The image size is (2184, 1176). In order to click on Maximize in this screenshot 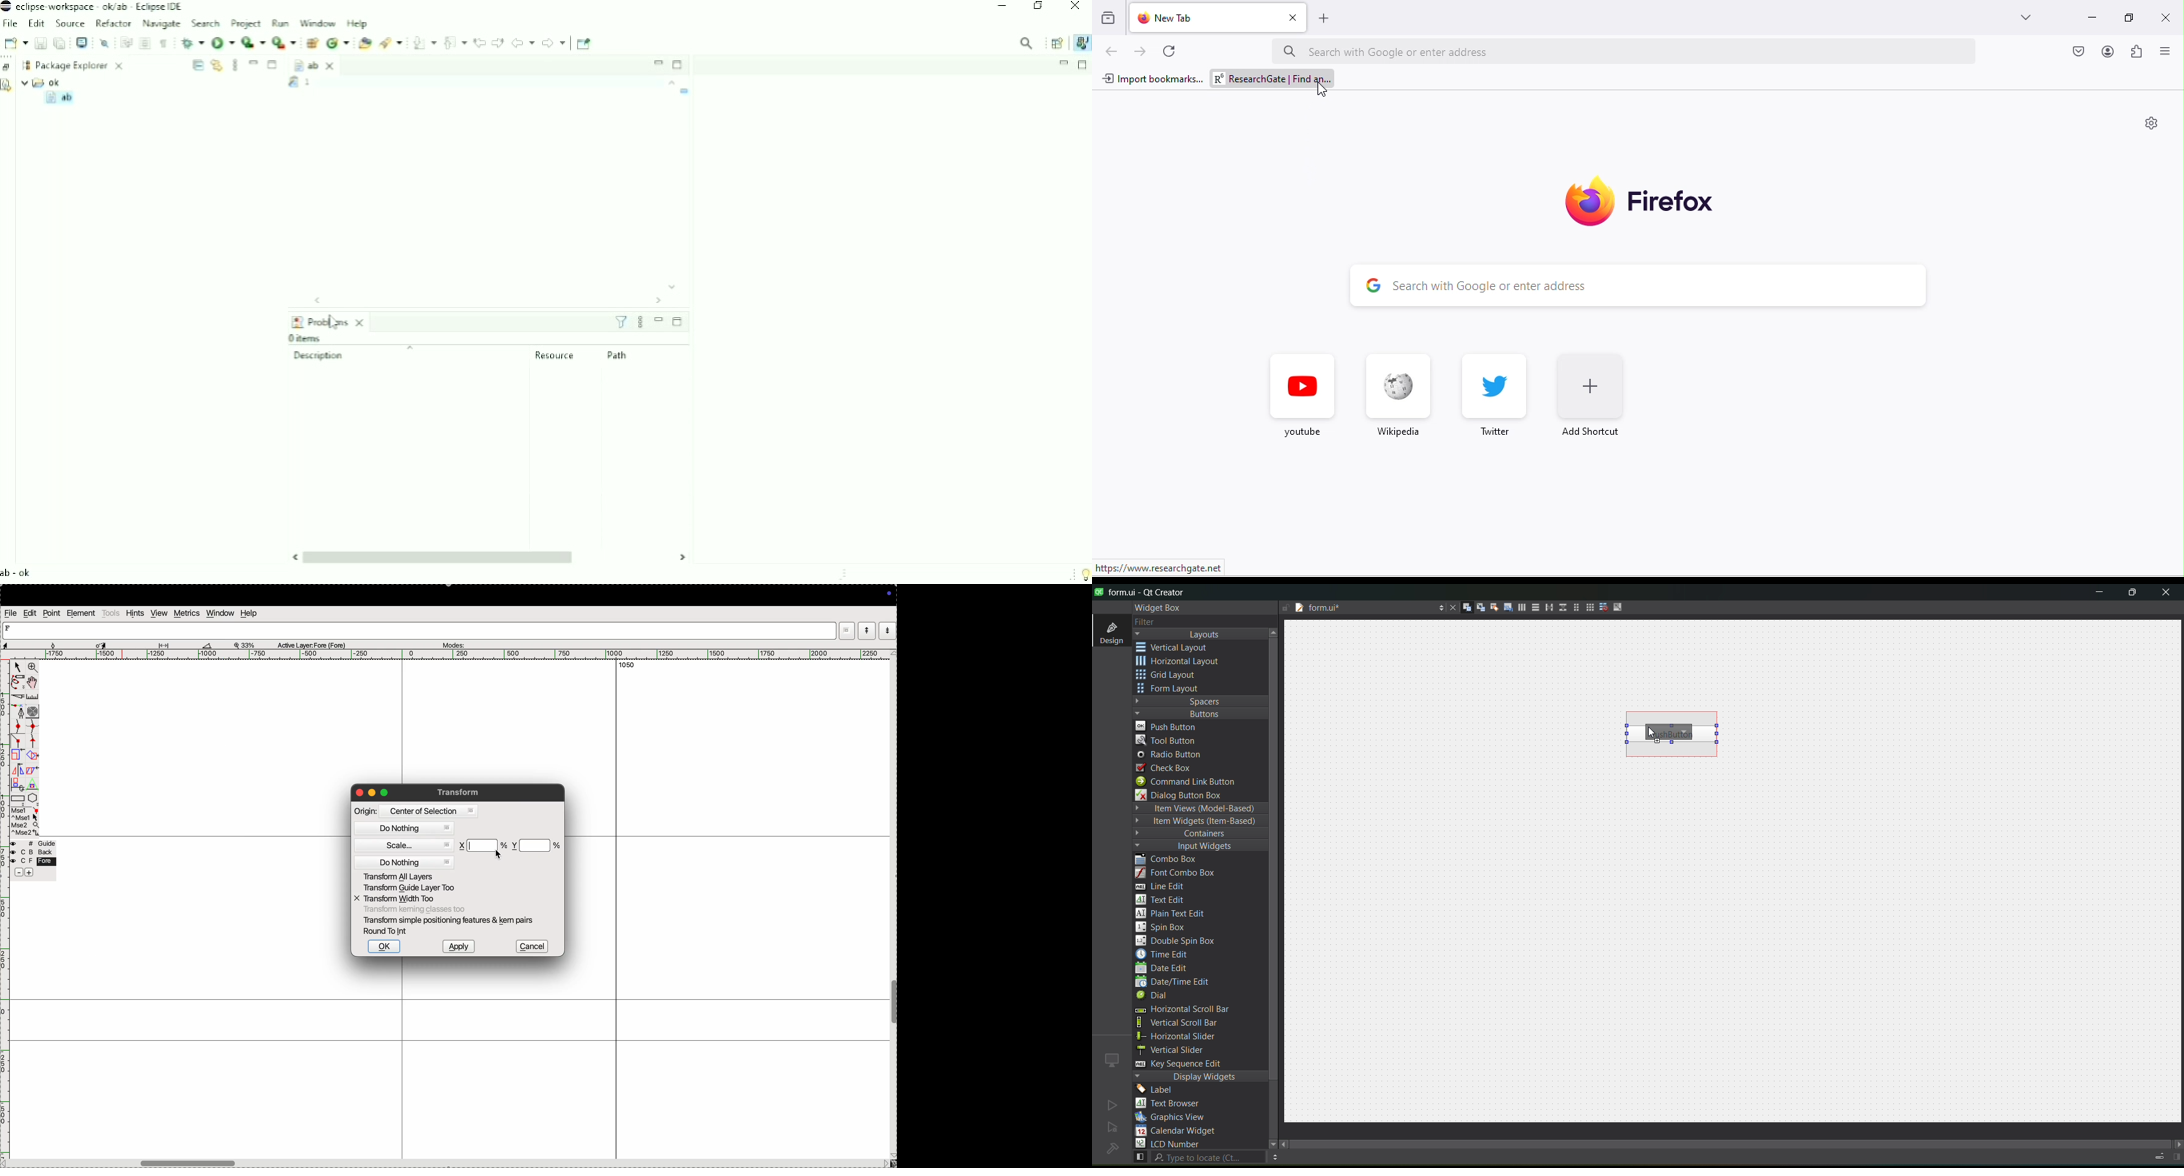, I will do `click(1083, 65)`.